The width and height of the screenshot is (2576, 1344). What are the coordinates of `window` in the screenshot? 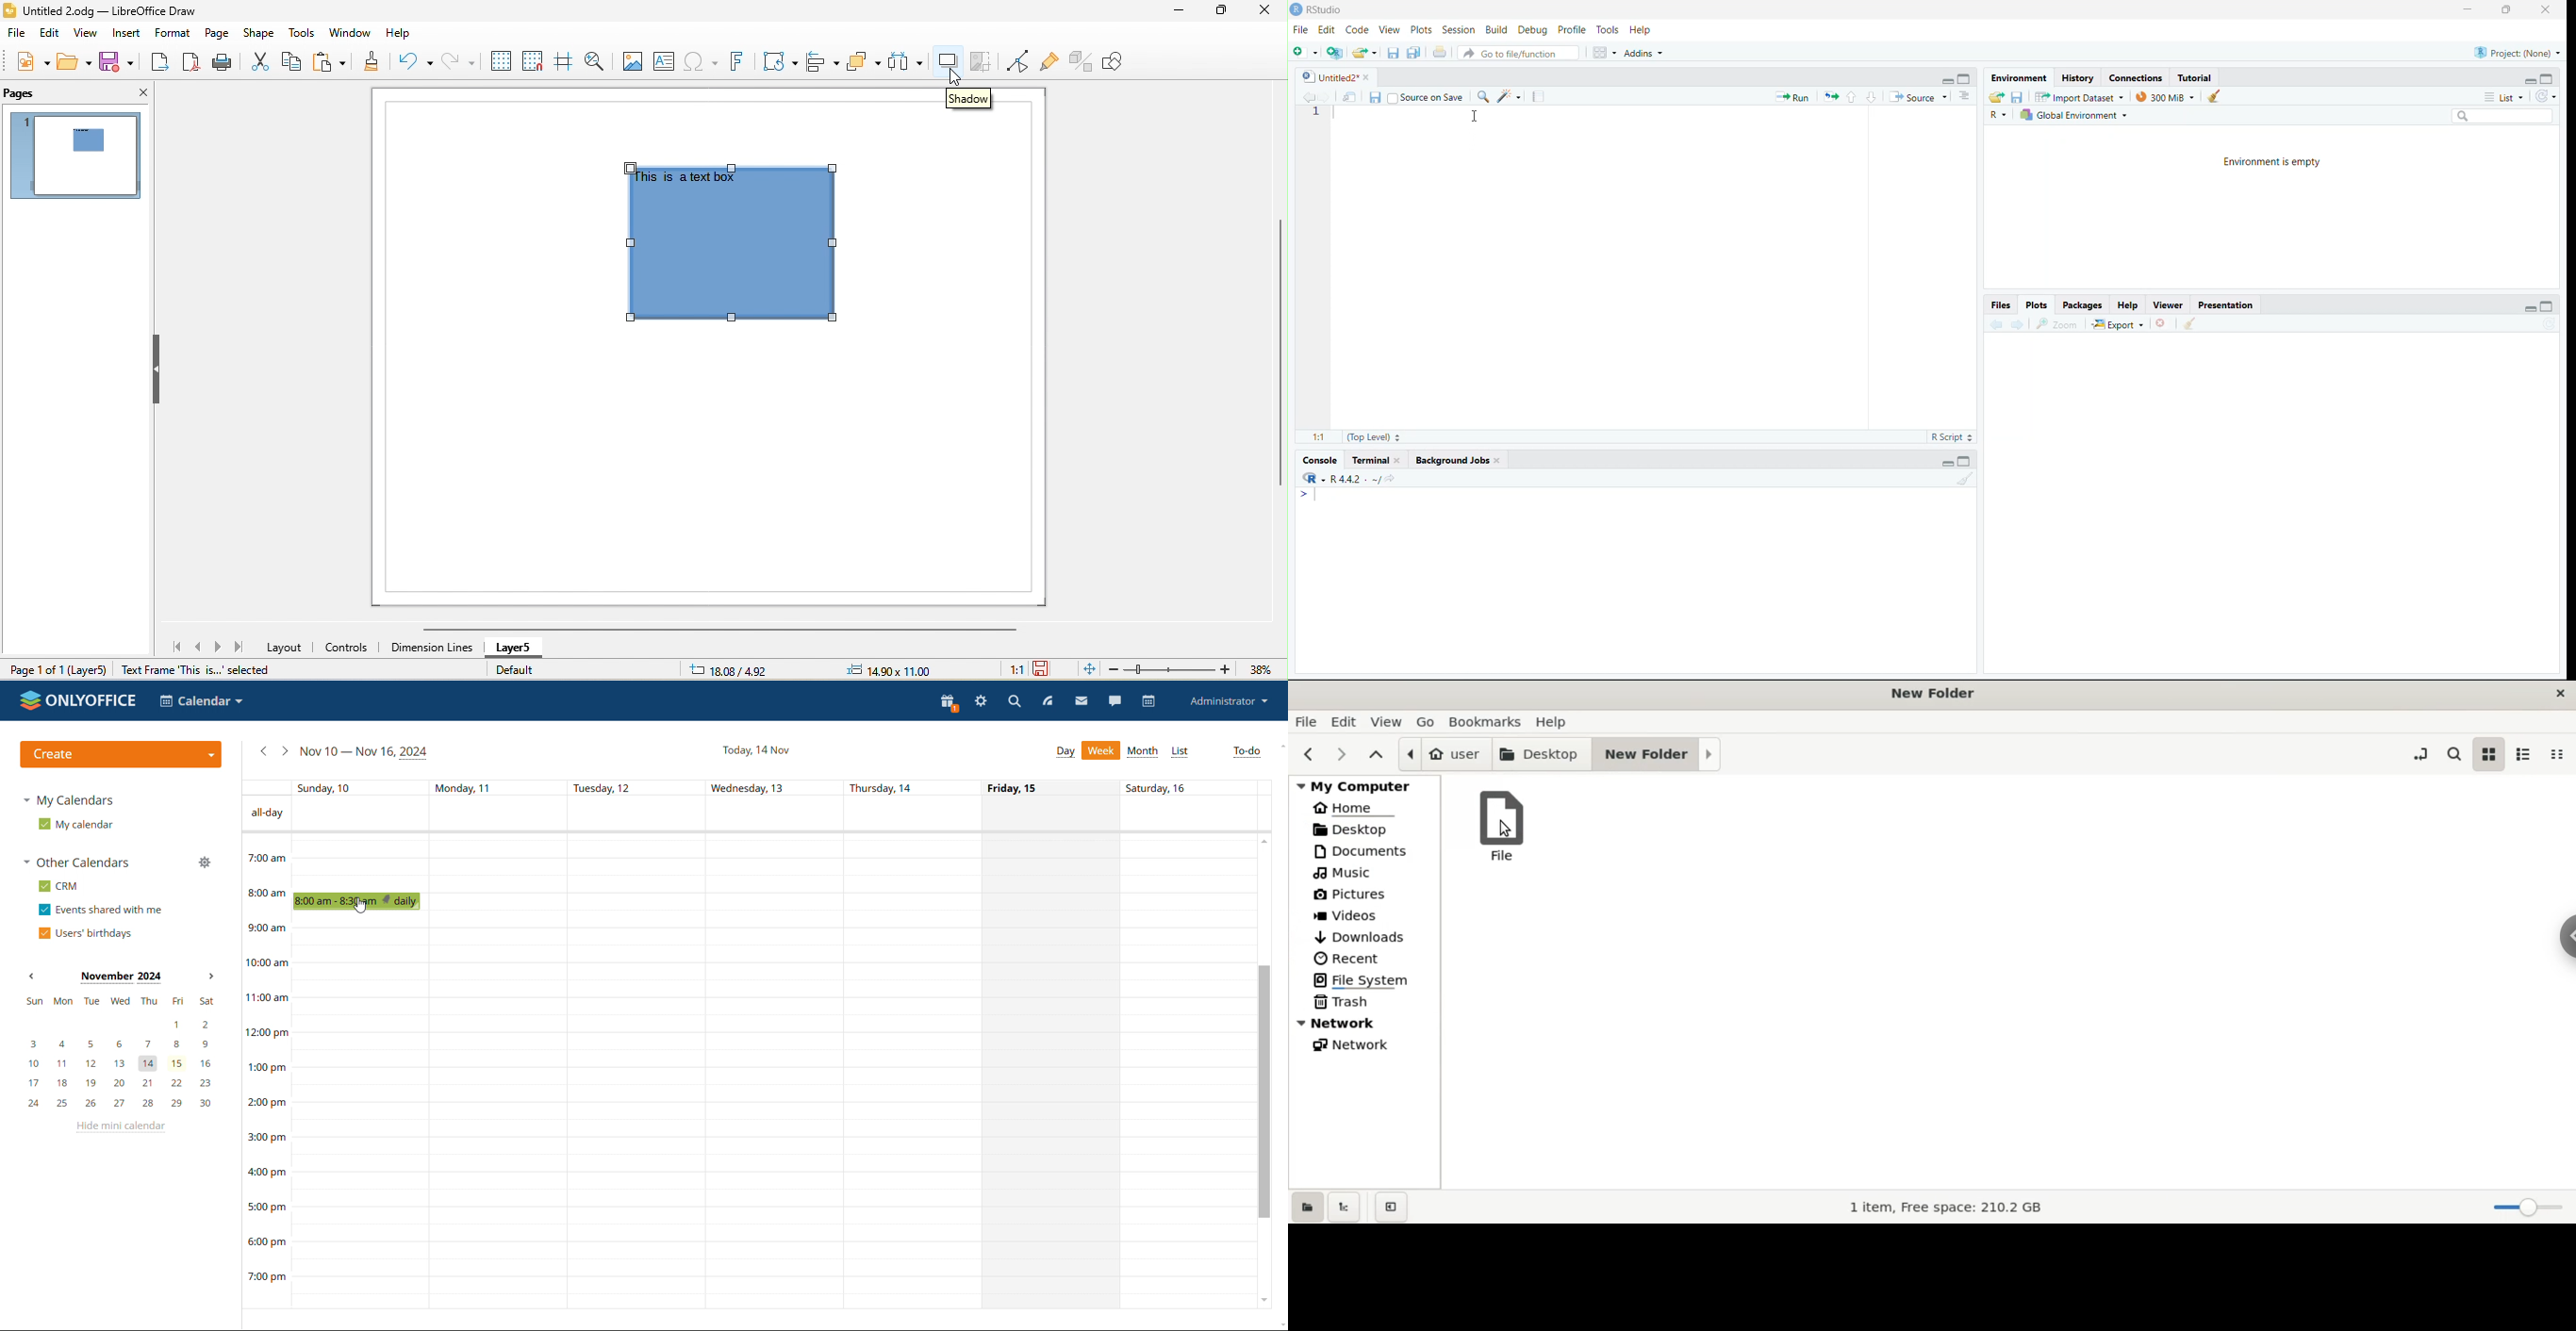 It's located at (355, 34).